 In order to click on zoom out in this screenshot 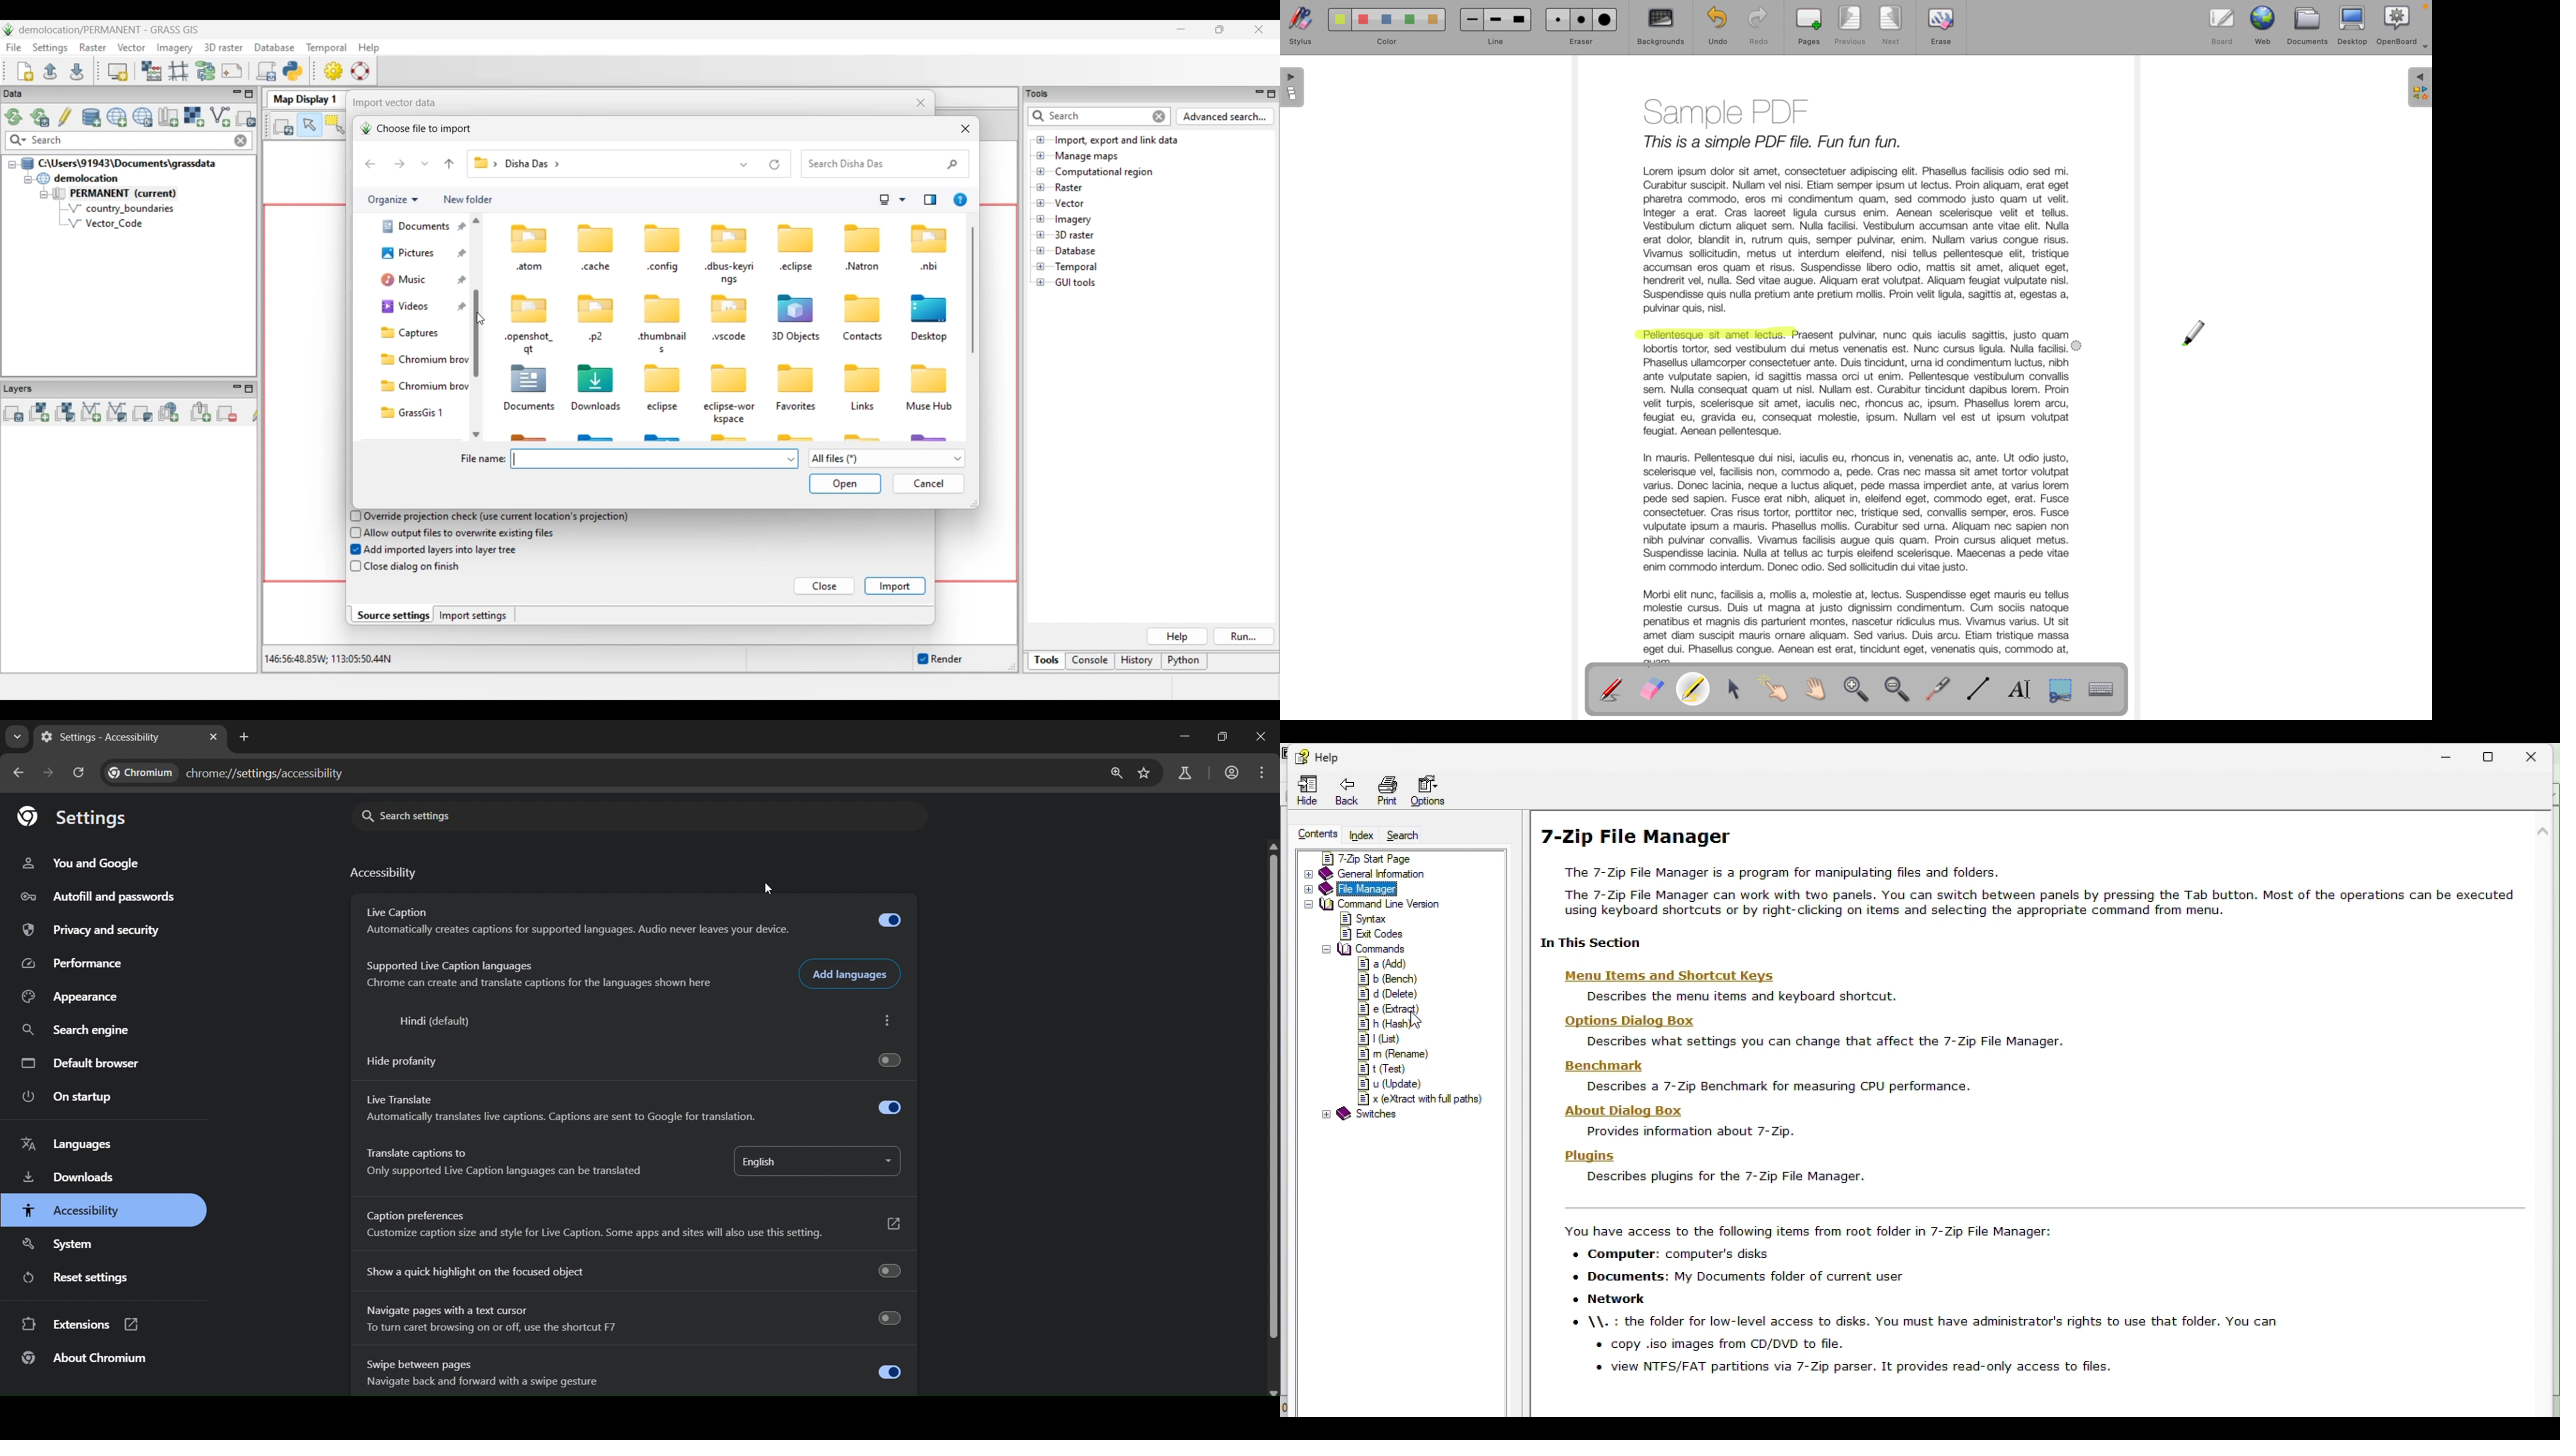, I will do `click(1900, 691)`.